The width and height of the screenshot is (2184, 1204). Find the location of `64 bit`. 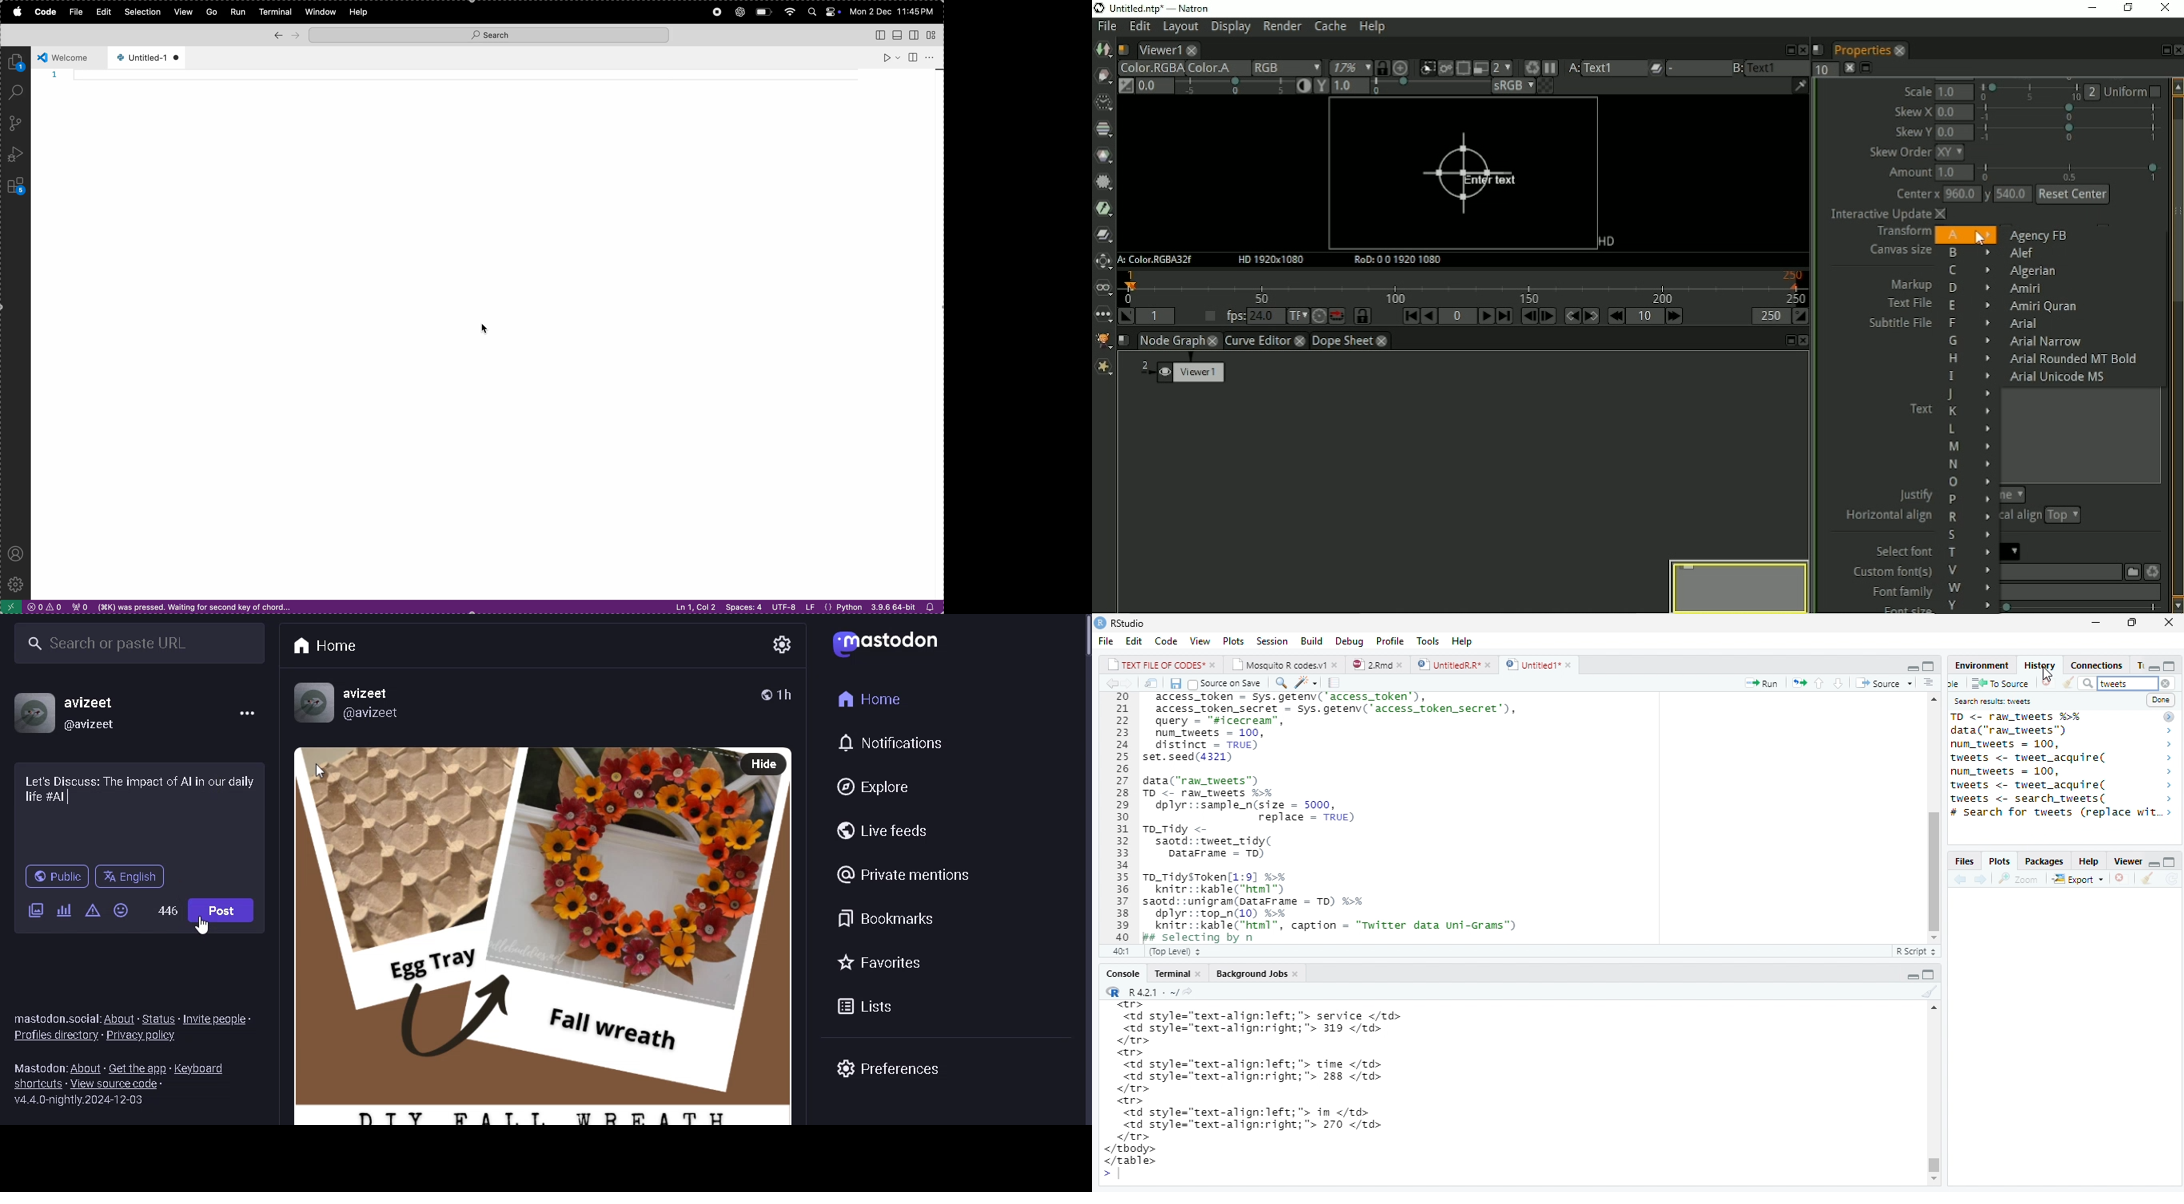

64 bit is located at coordinates (892, 608).